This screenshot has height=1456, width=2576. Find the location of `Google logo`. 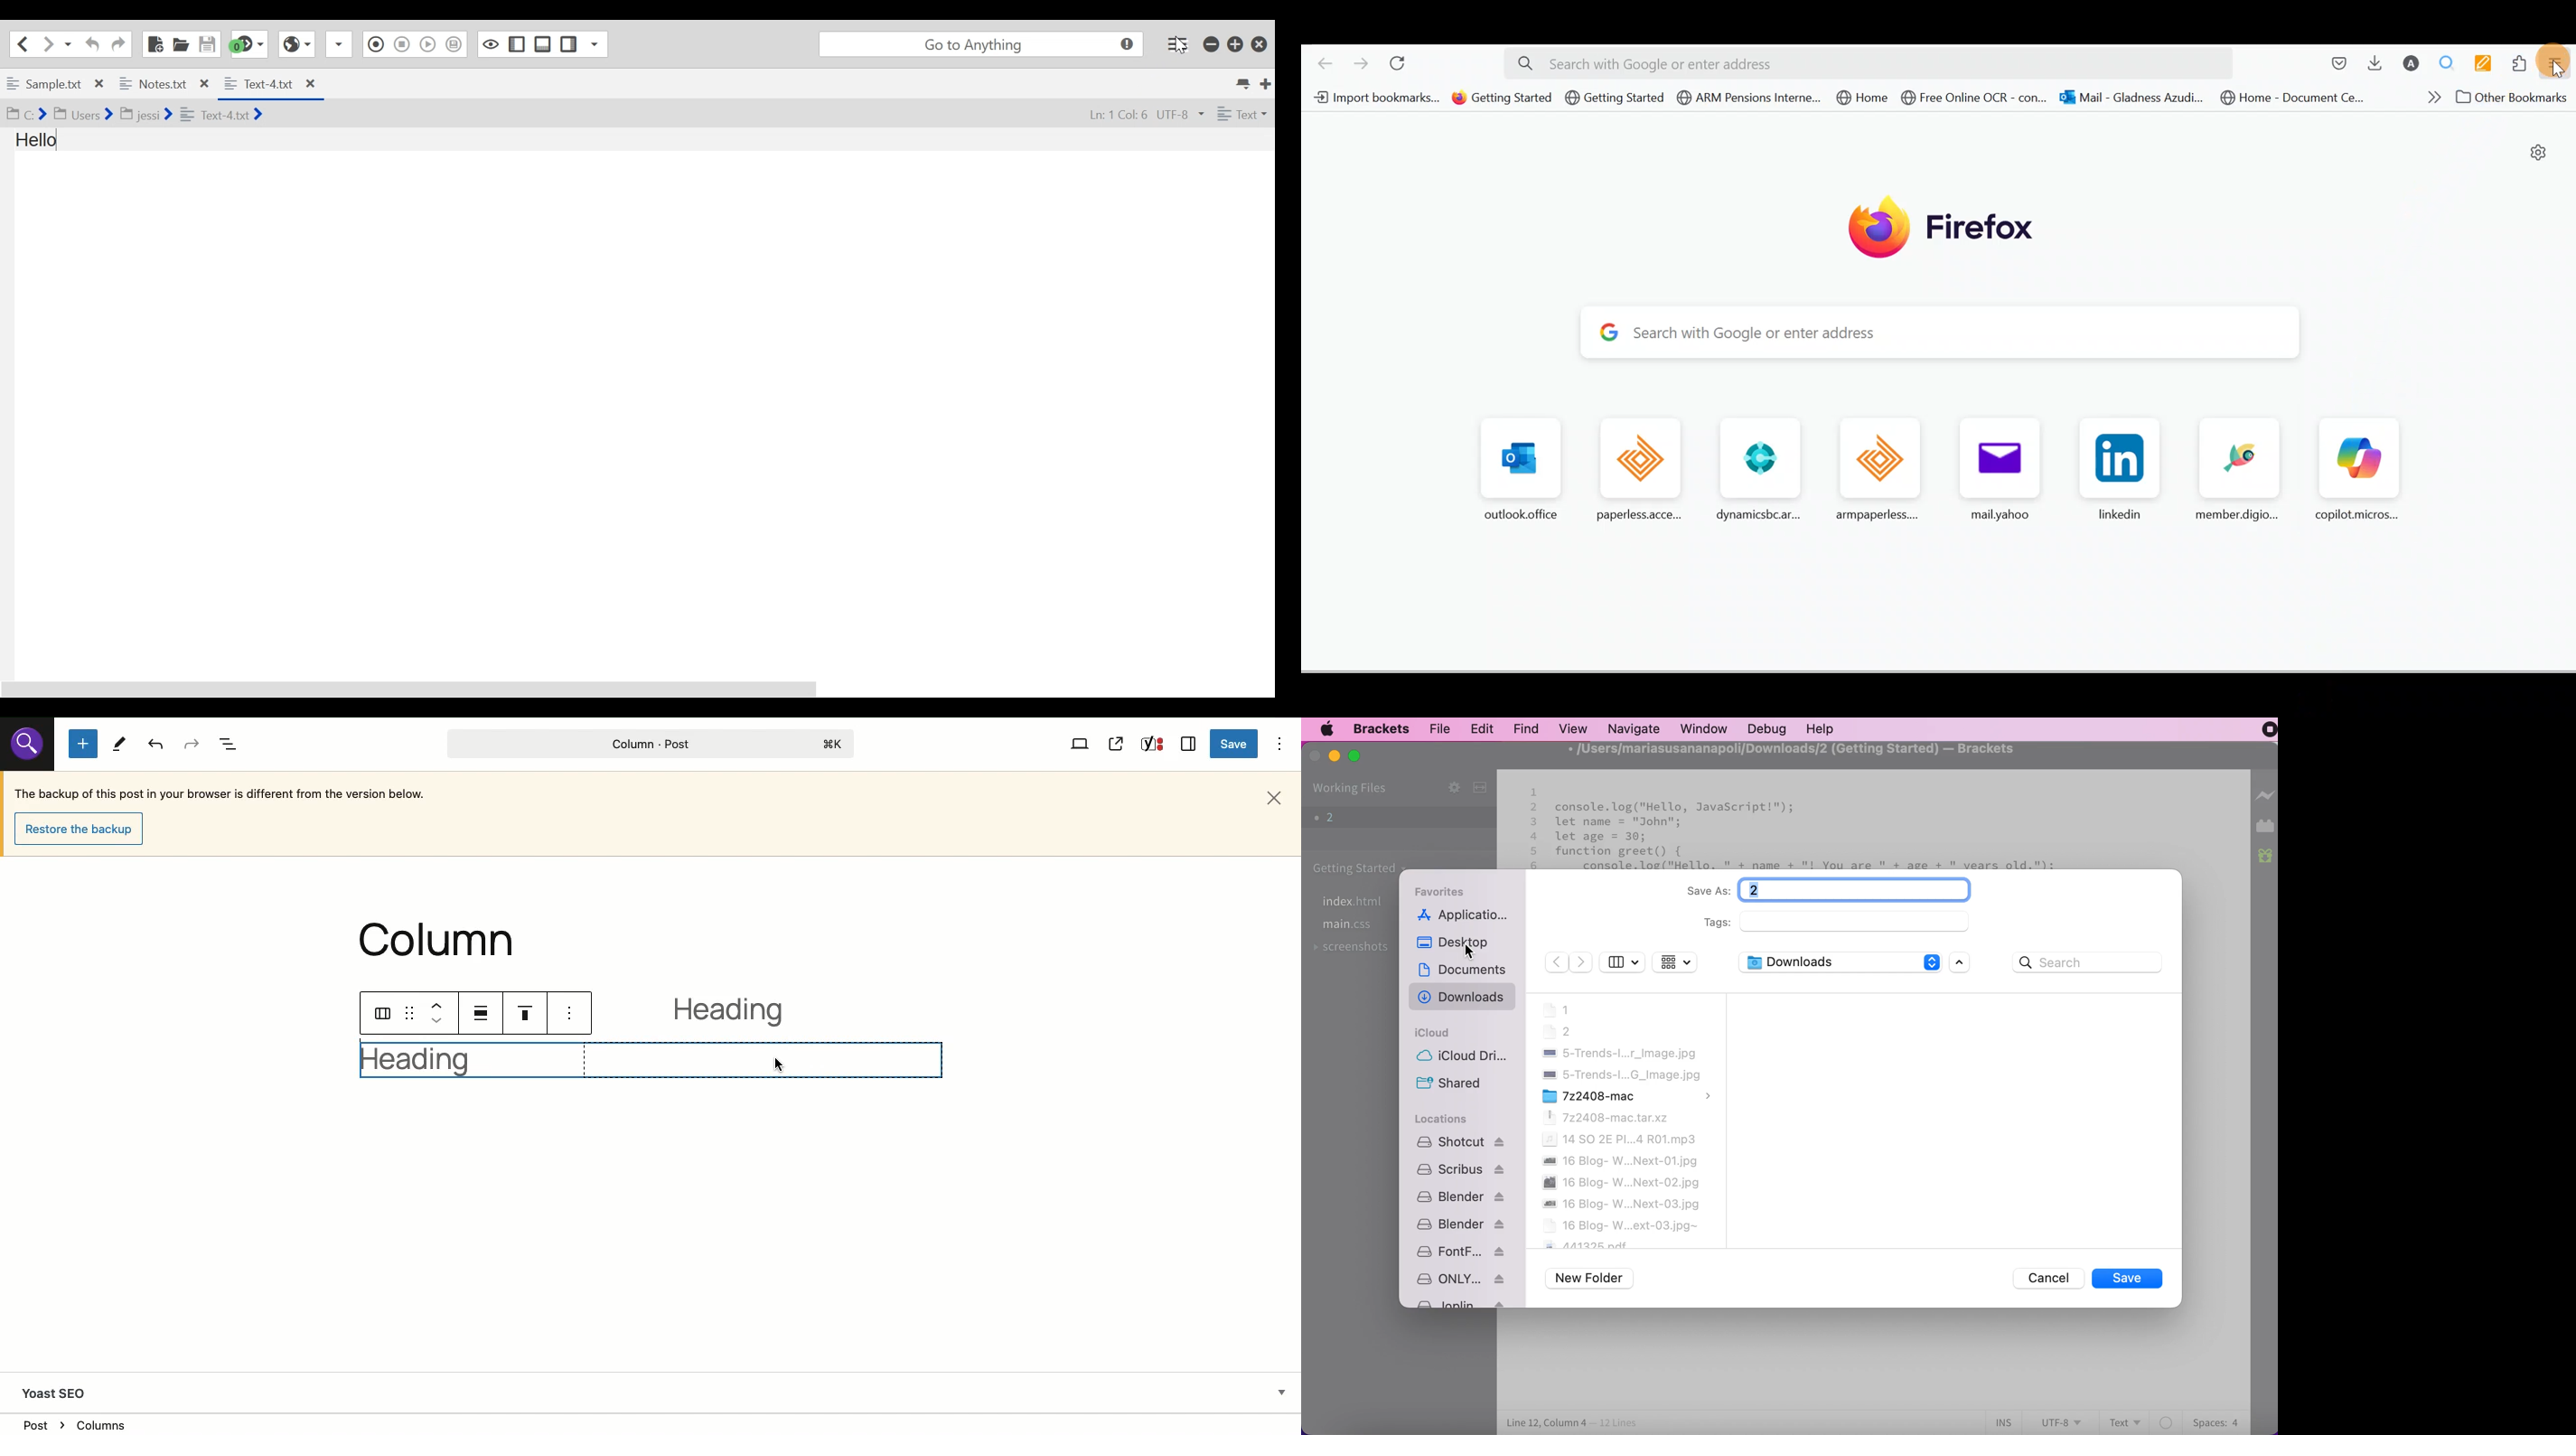

Google logo is located at coordinates (1604, 333).